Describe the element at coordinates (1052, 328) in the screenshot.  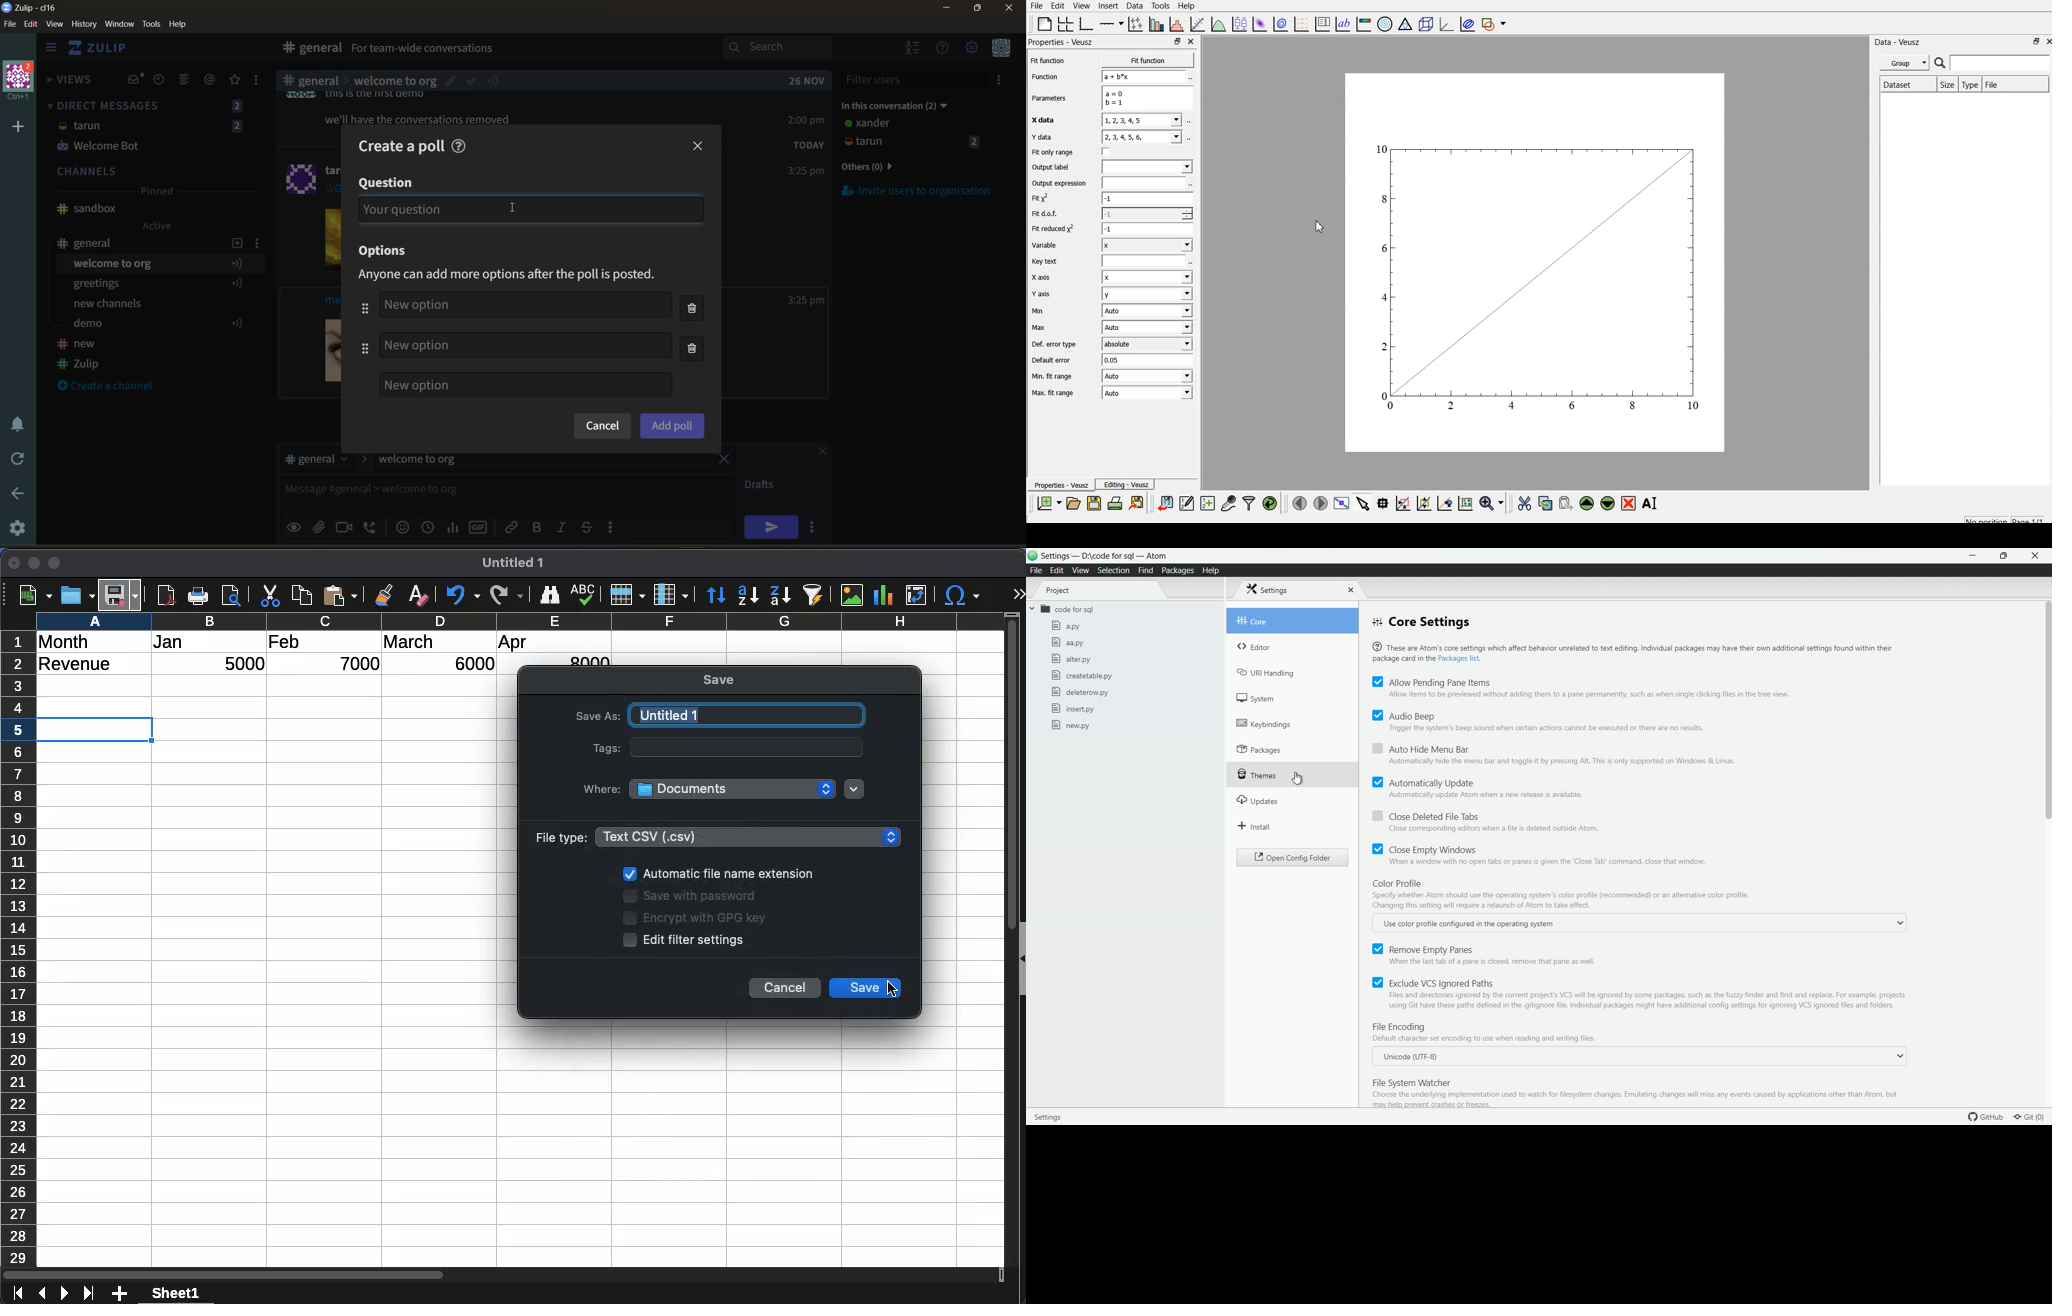
I see `Max` at that location.